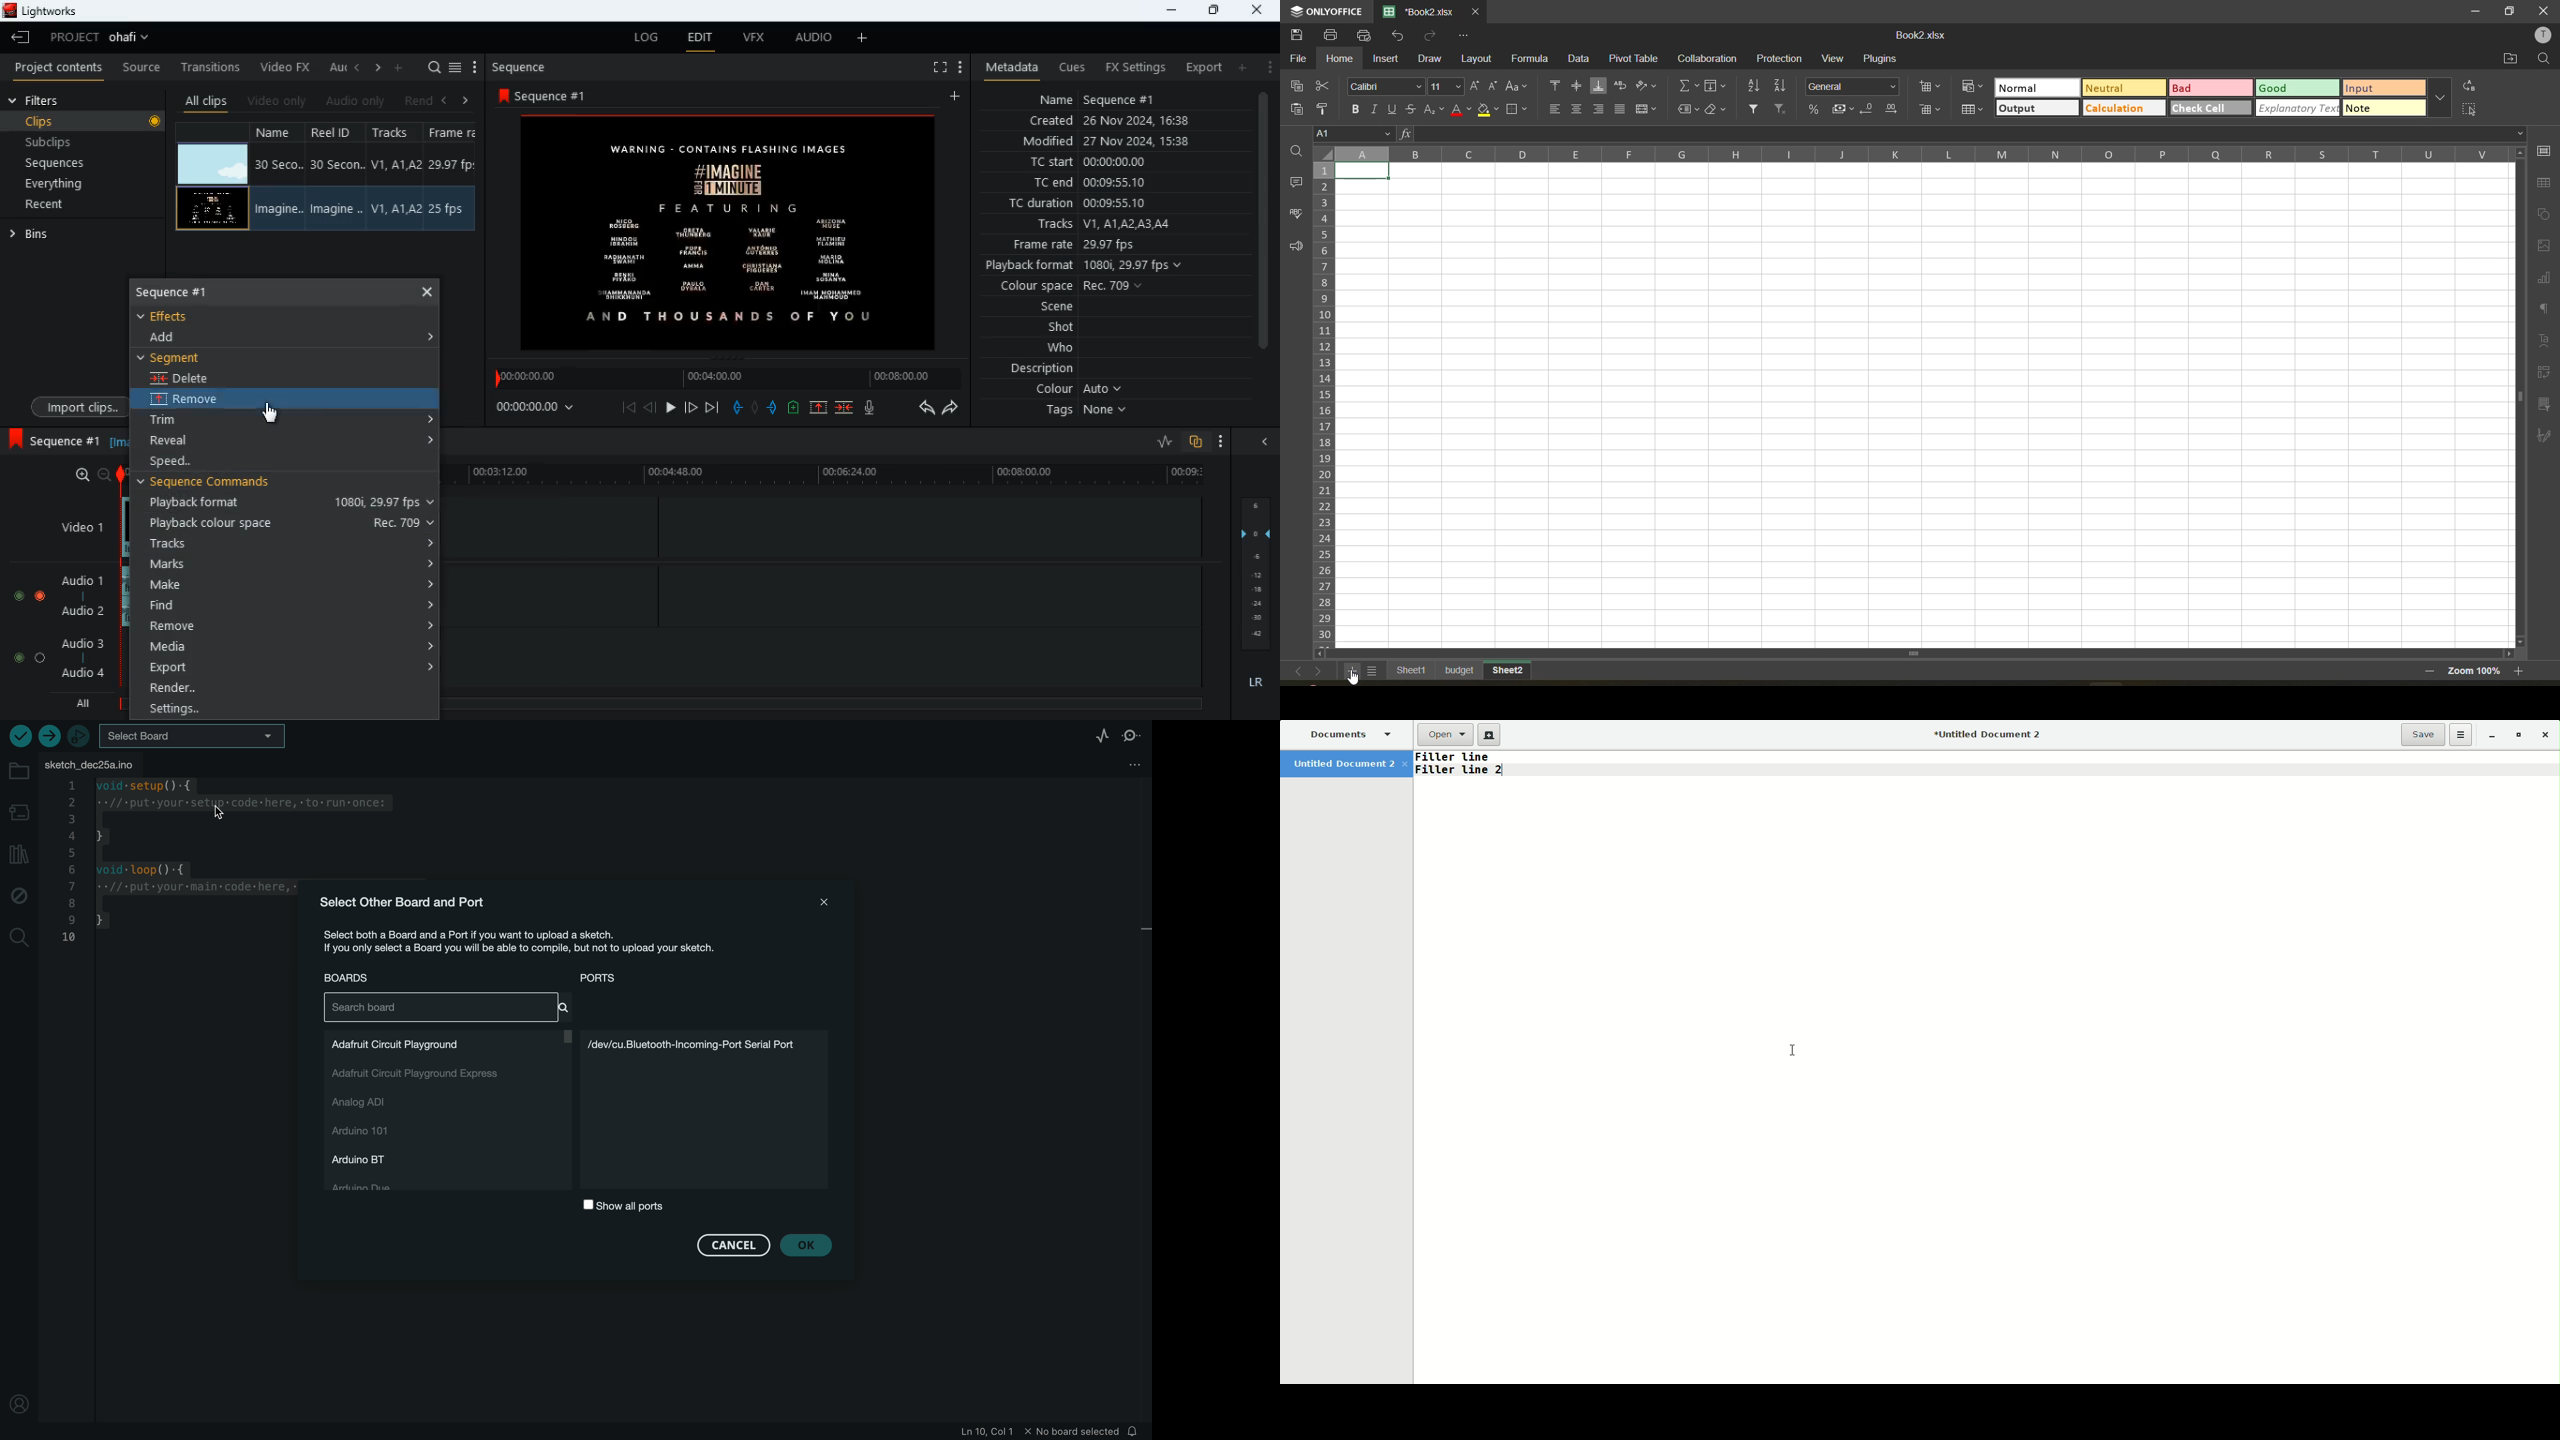  Describe the element at coordinates (2475, 12) in the screenshot. I see `minimize` at that location.